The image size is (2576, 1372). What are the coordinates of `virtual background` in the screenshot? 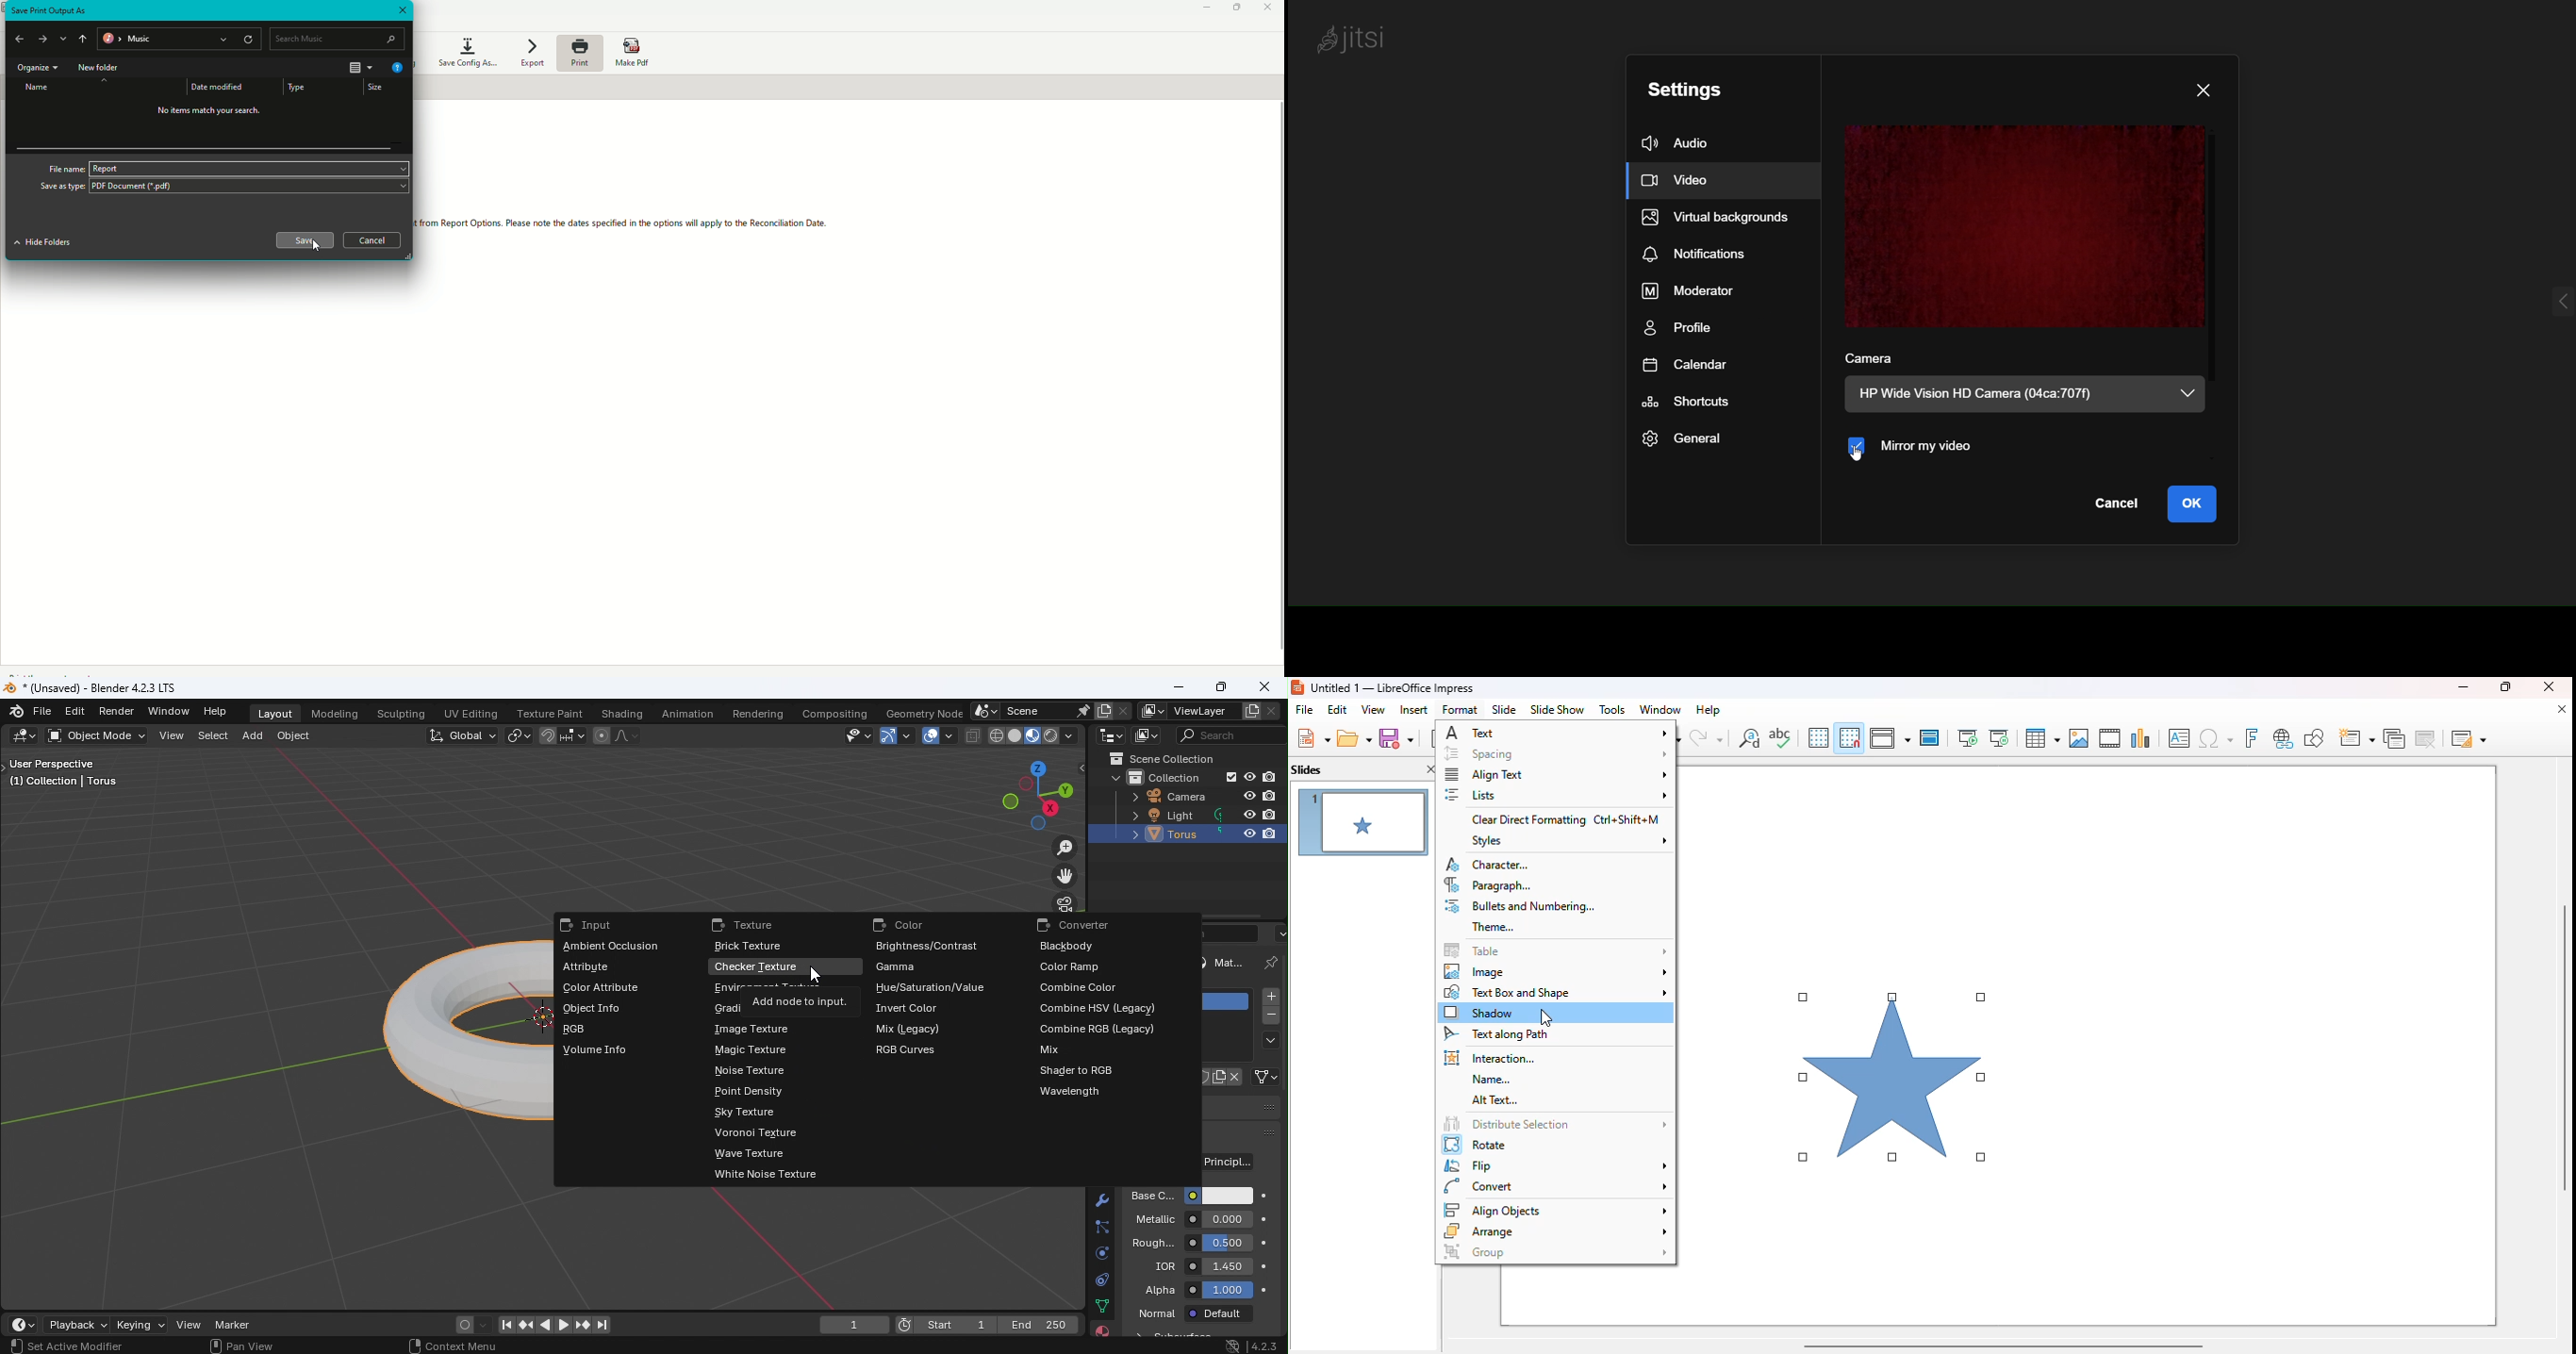 It's located at (1725, 216).